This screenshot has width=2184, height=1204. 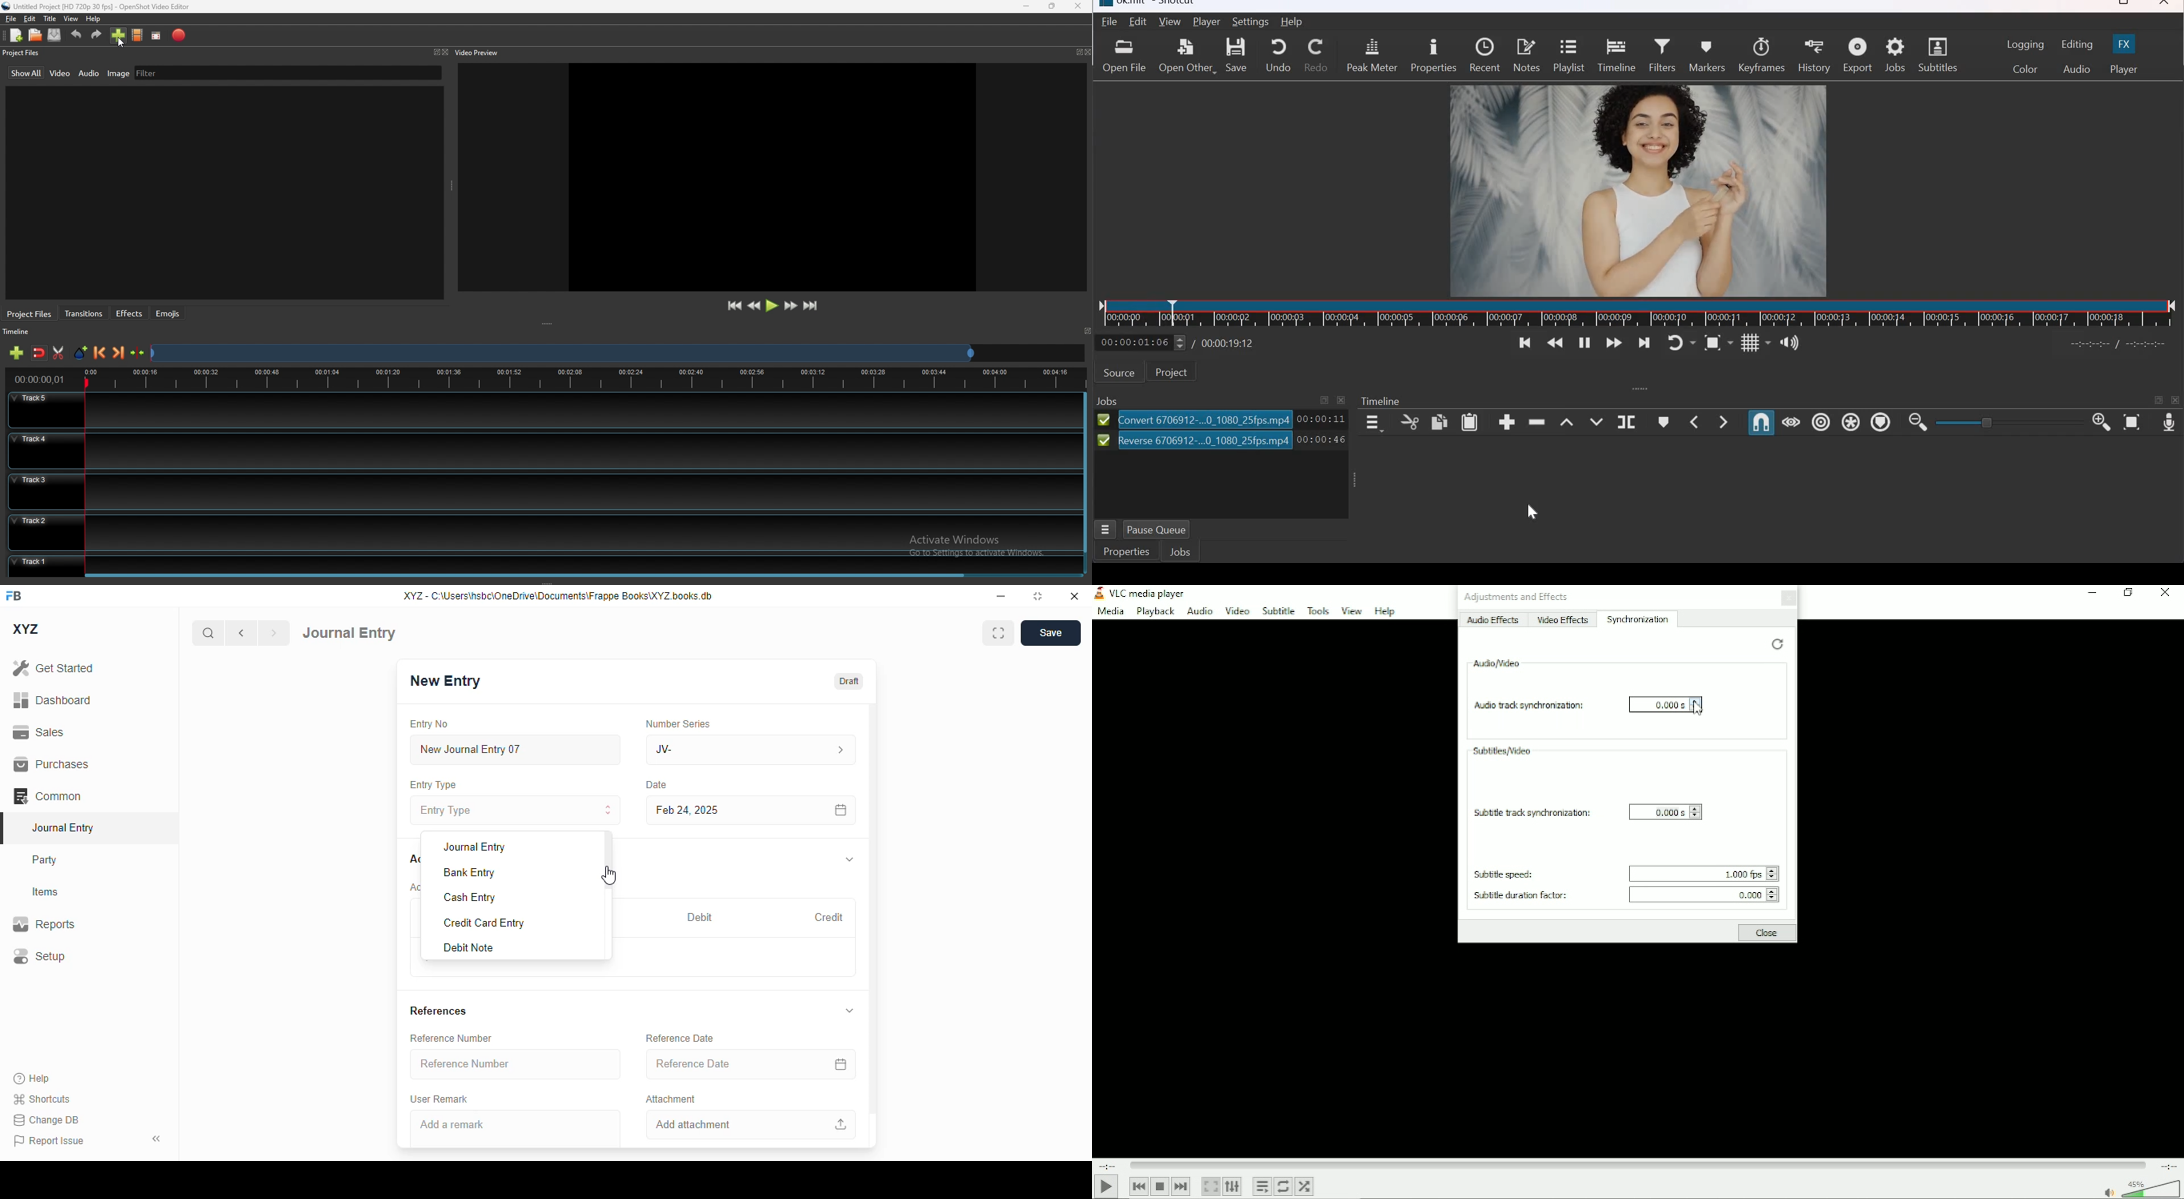 I want to click on Peak meter, so click(x=1372, y=55).